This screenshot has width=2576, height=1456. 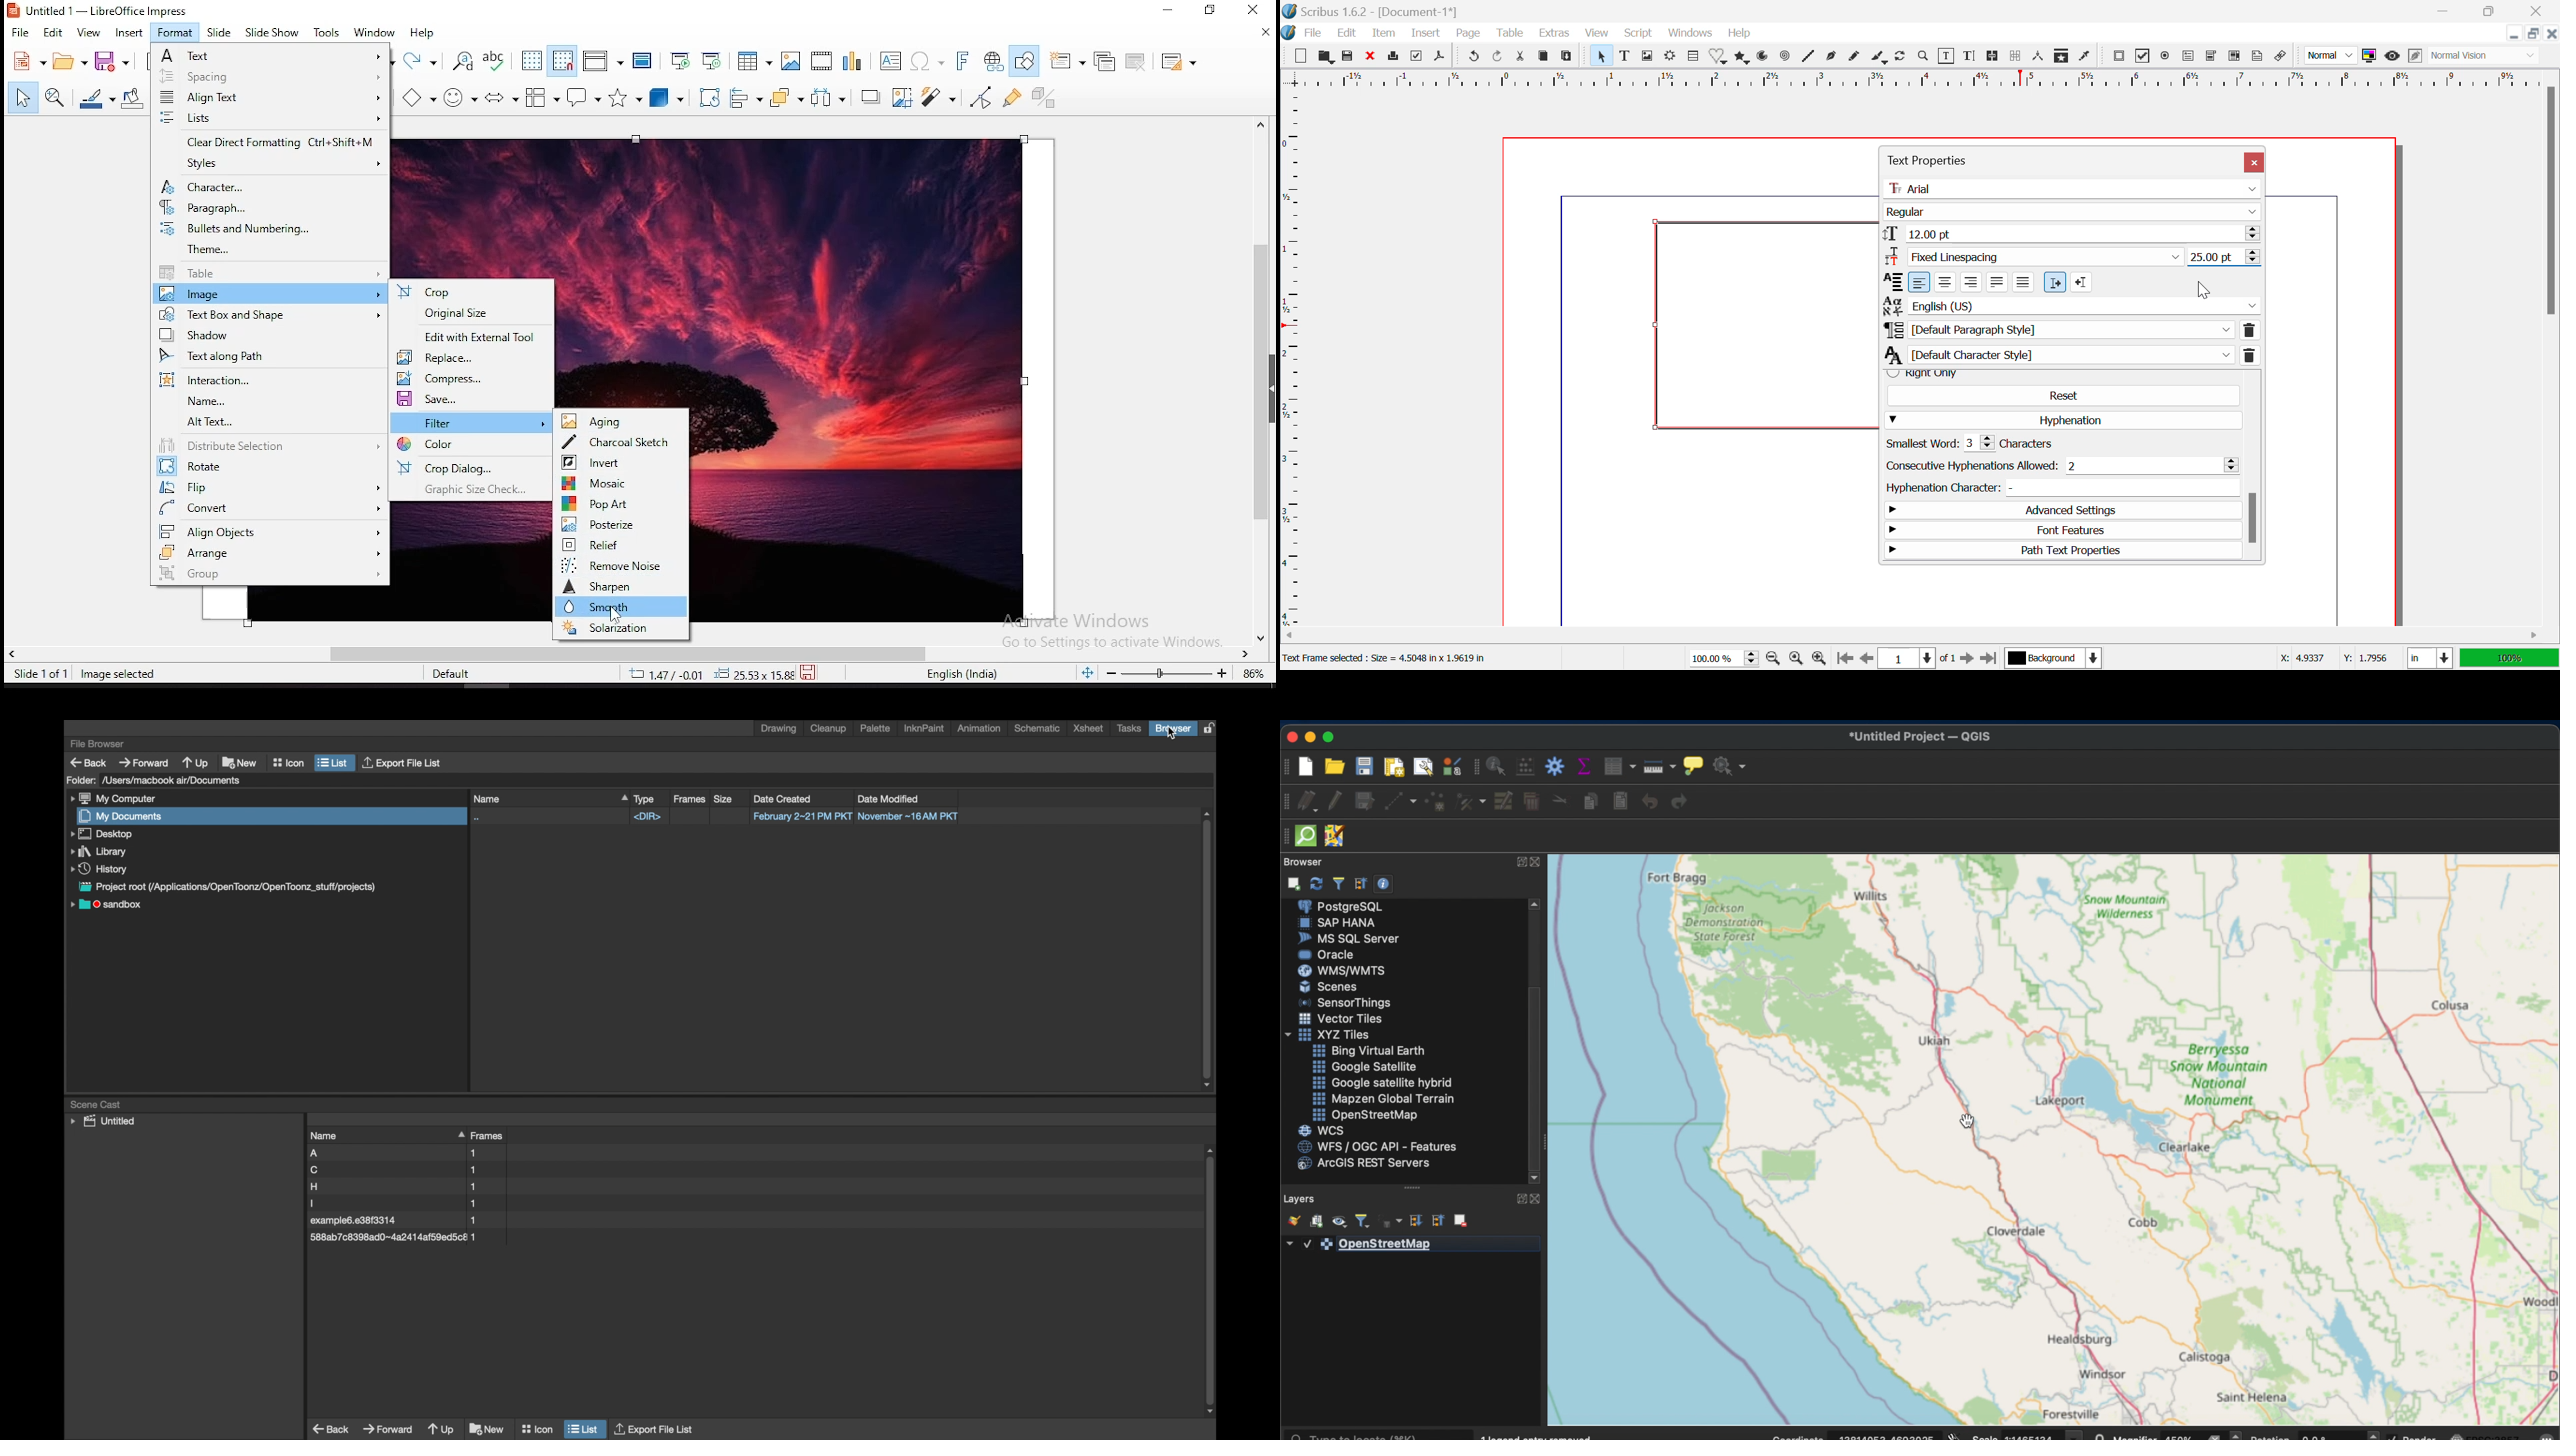 What do you see at coordinates (1327, 986) in the screenshot?
I see `scenes` at bounding box center [1327, 986].